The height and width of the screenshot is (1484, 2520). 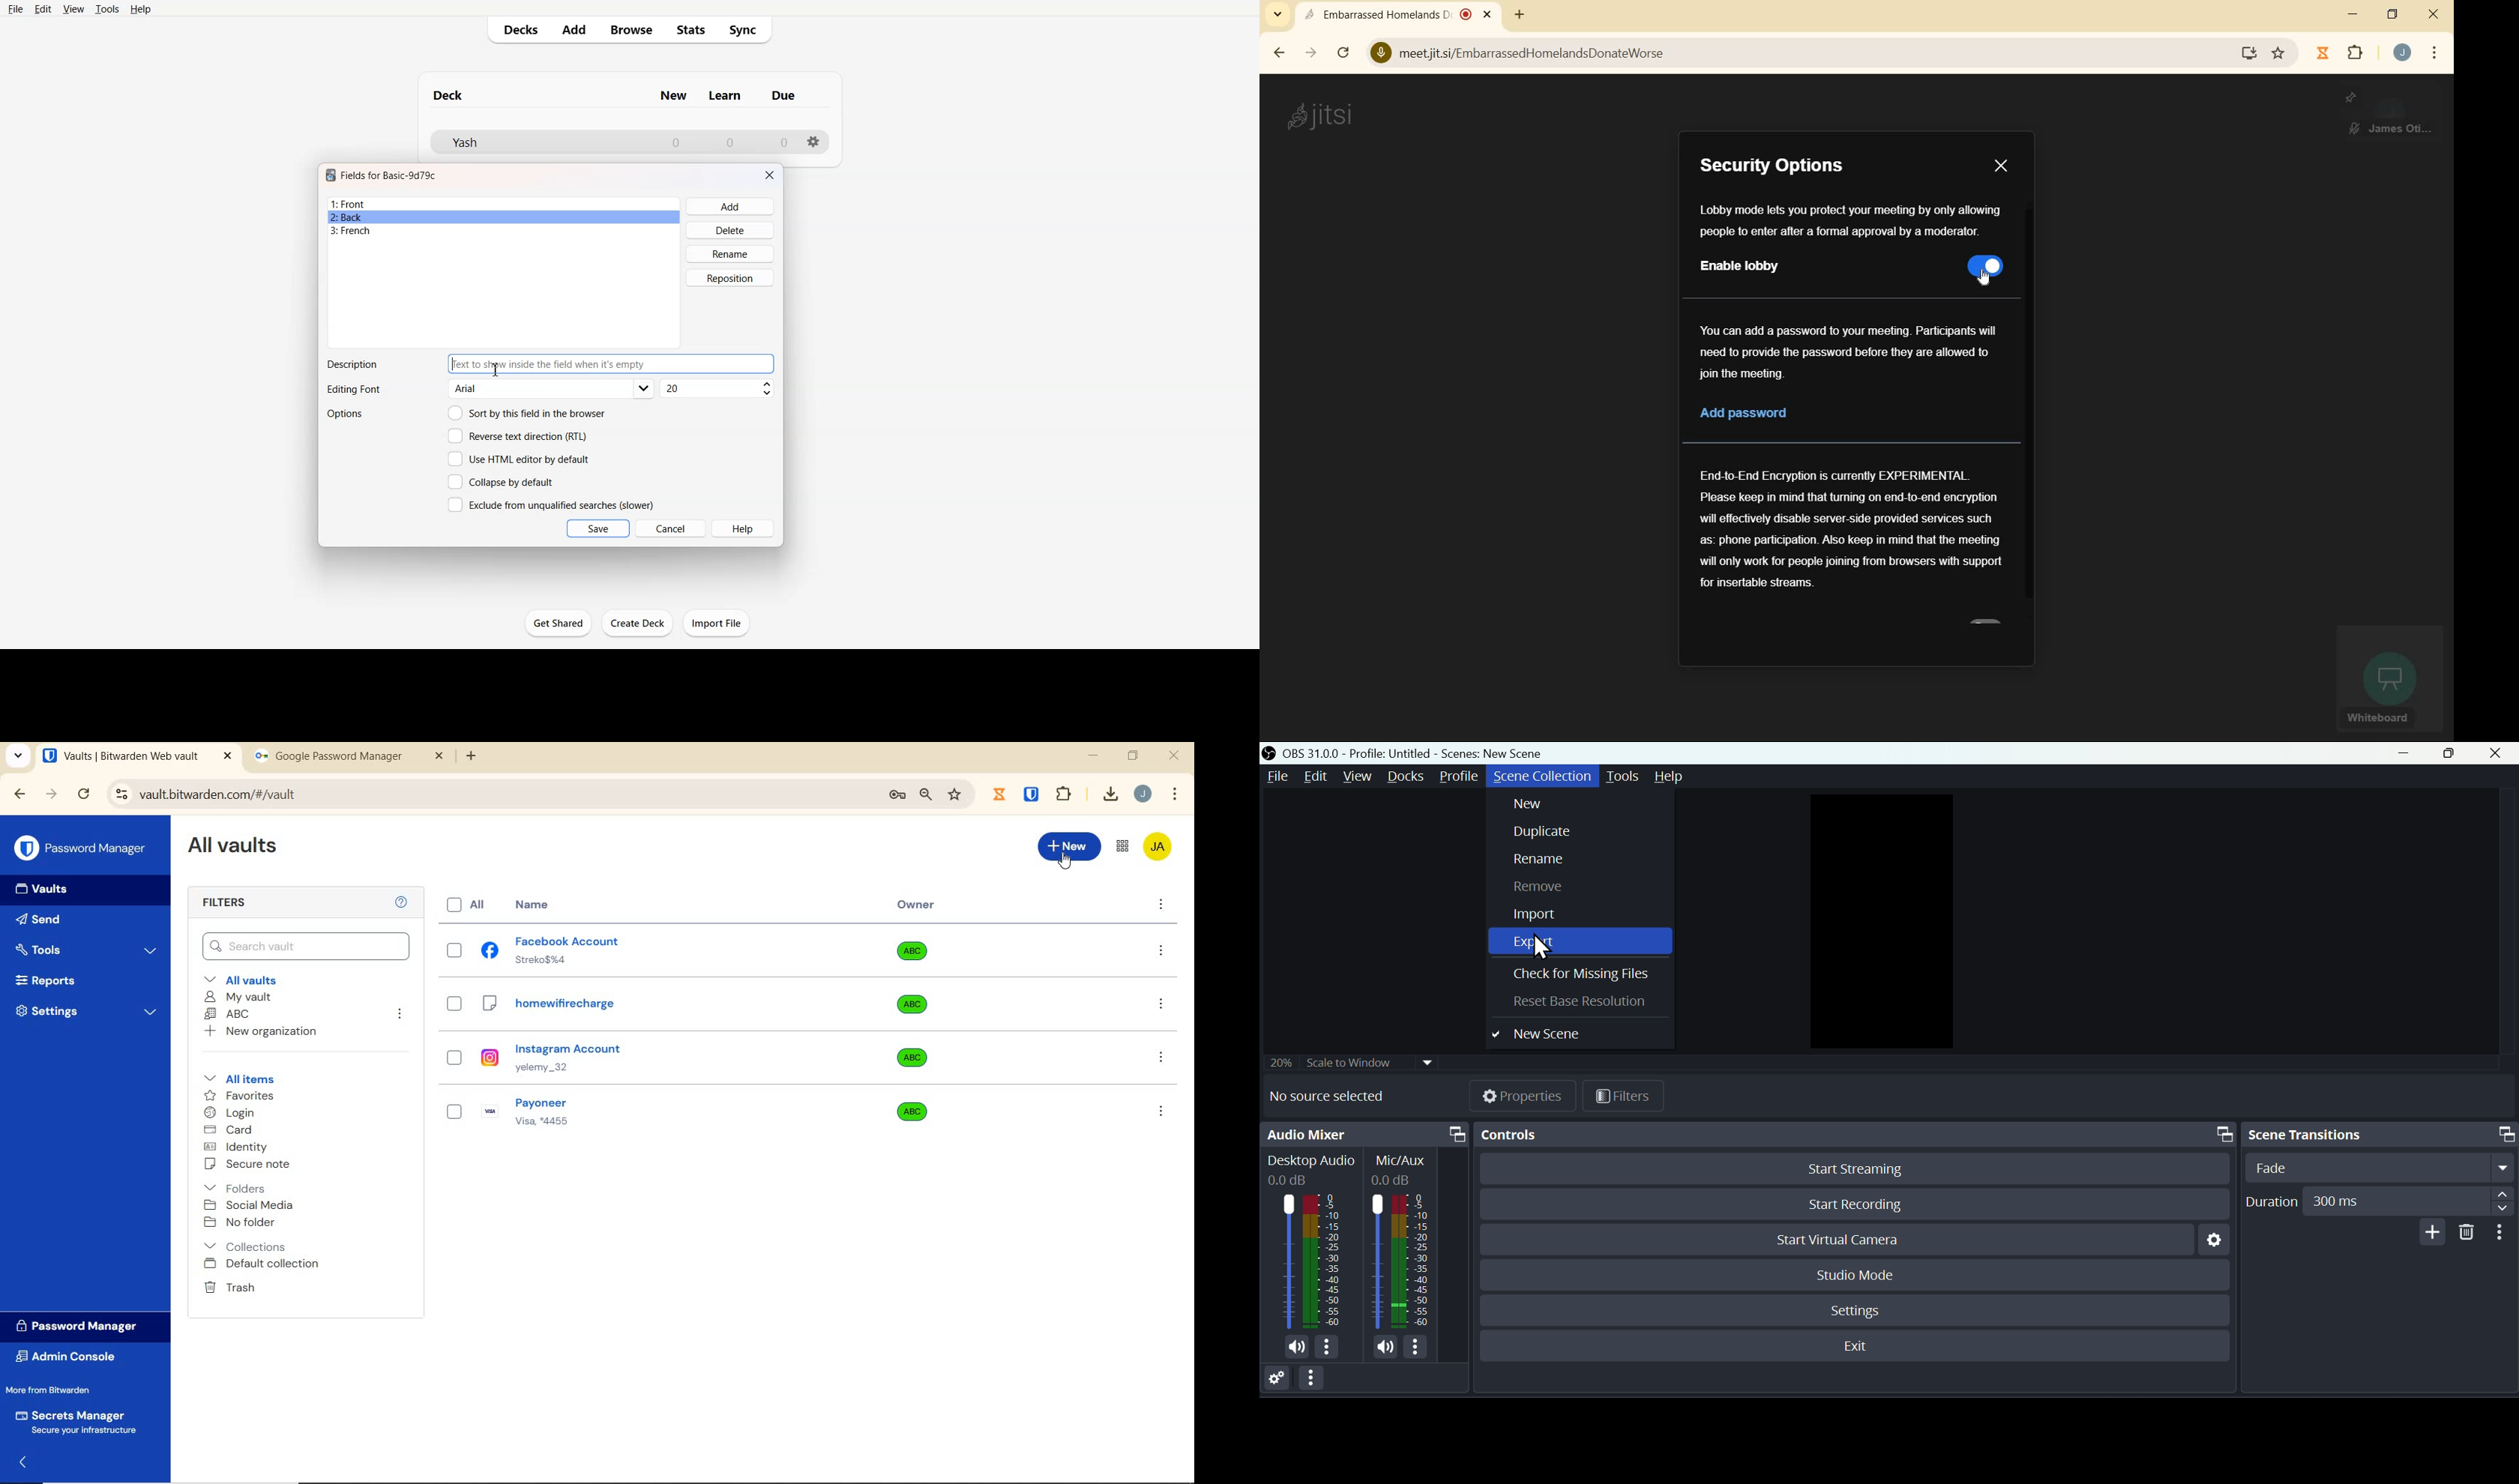 I want to click on Search Vault, so click(x=306, y=946).